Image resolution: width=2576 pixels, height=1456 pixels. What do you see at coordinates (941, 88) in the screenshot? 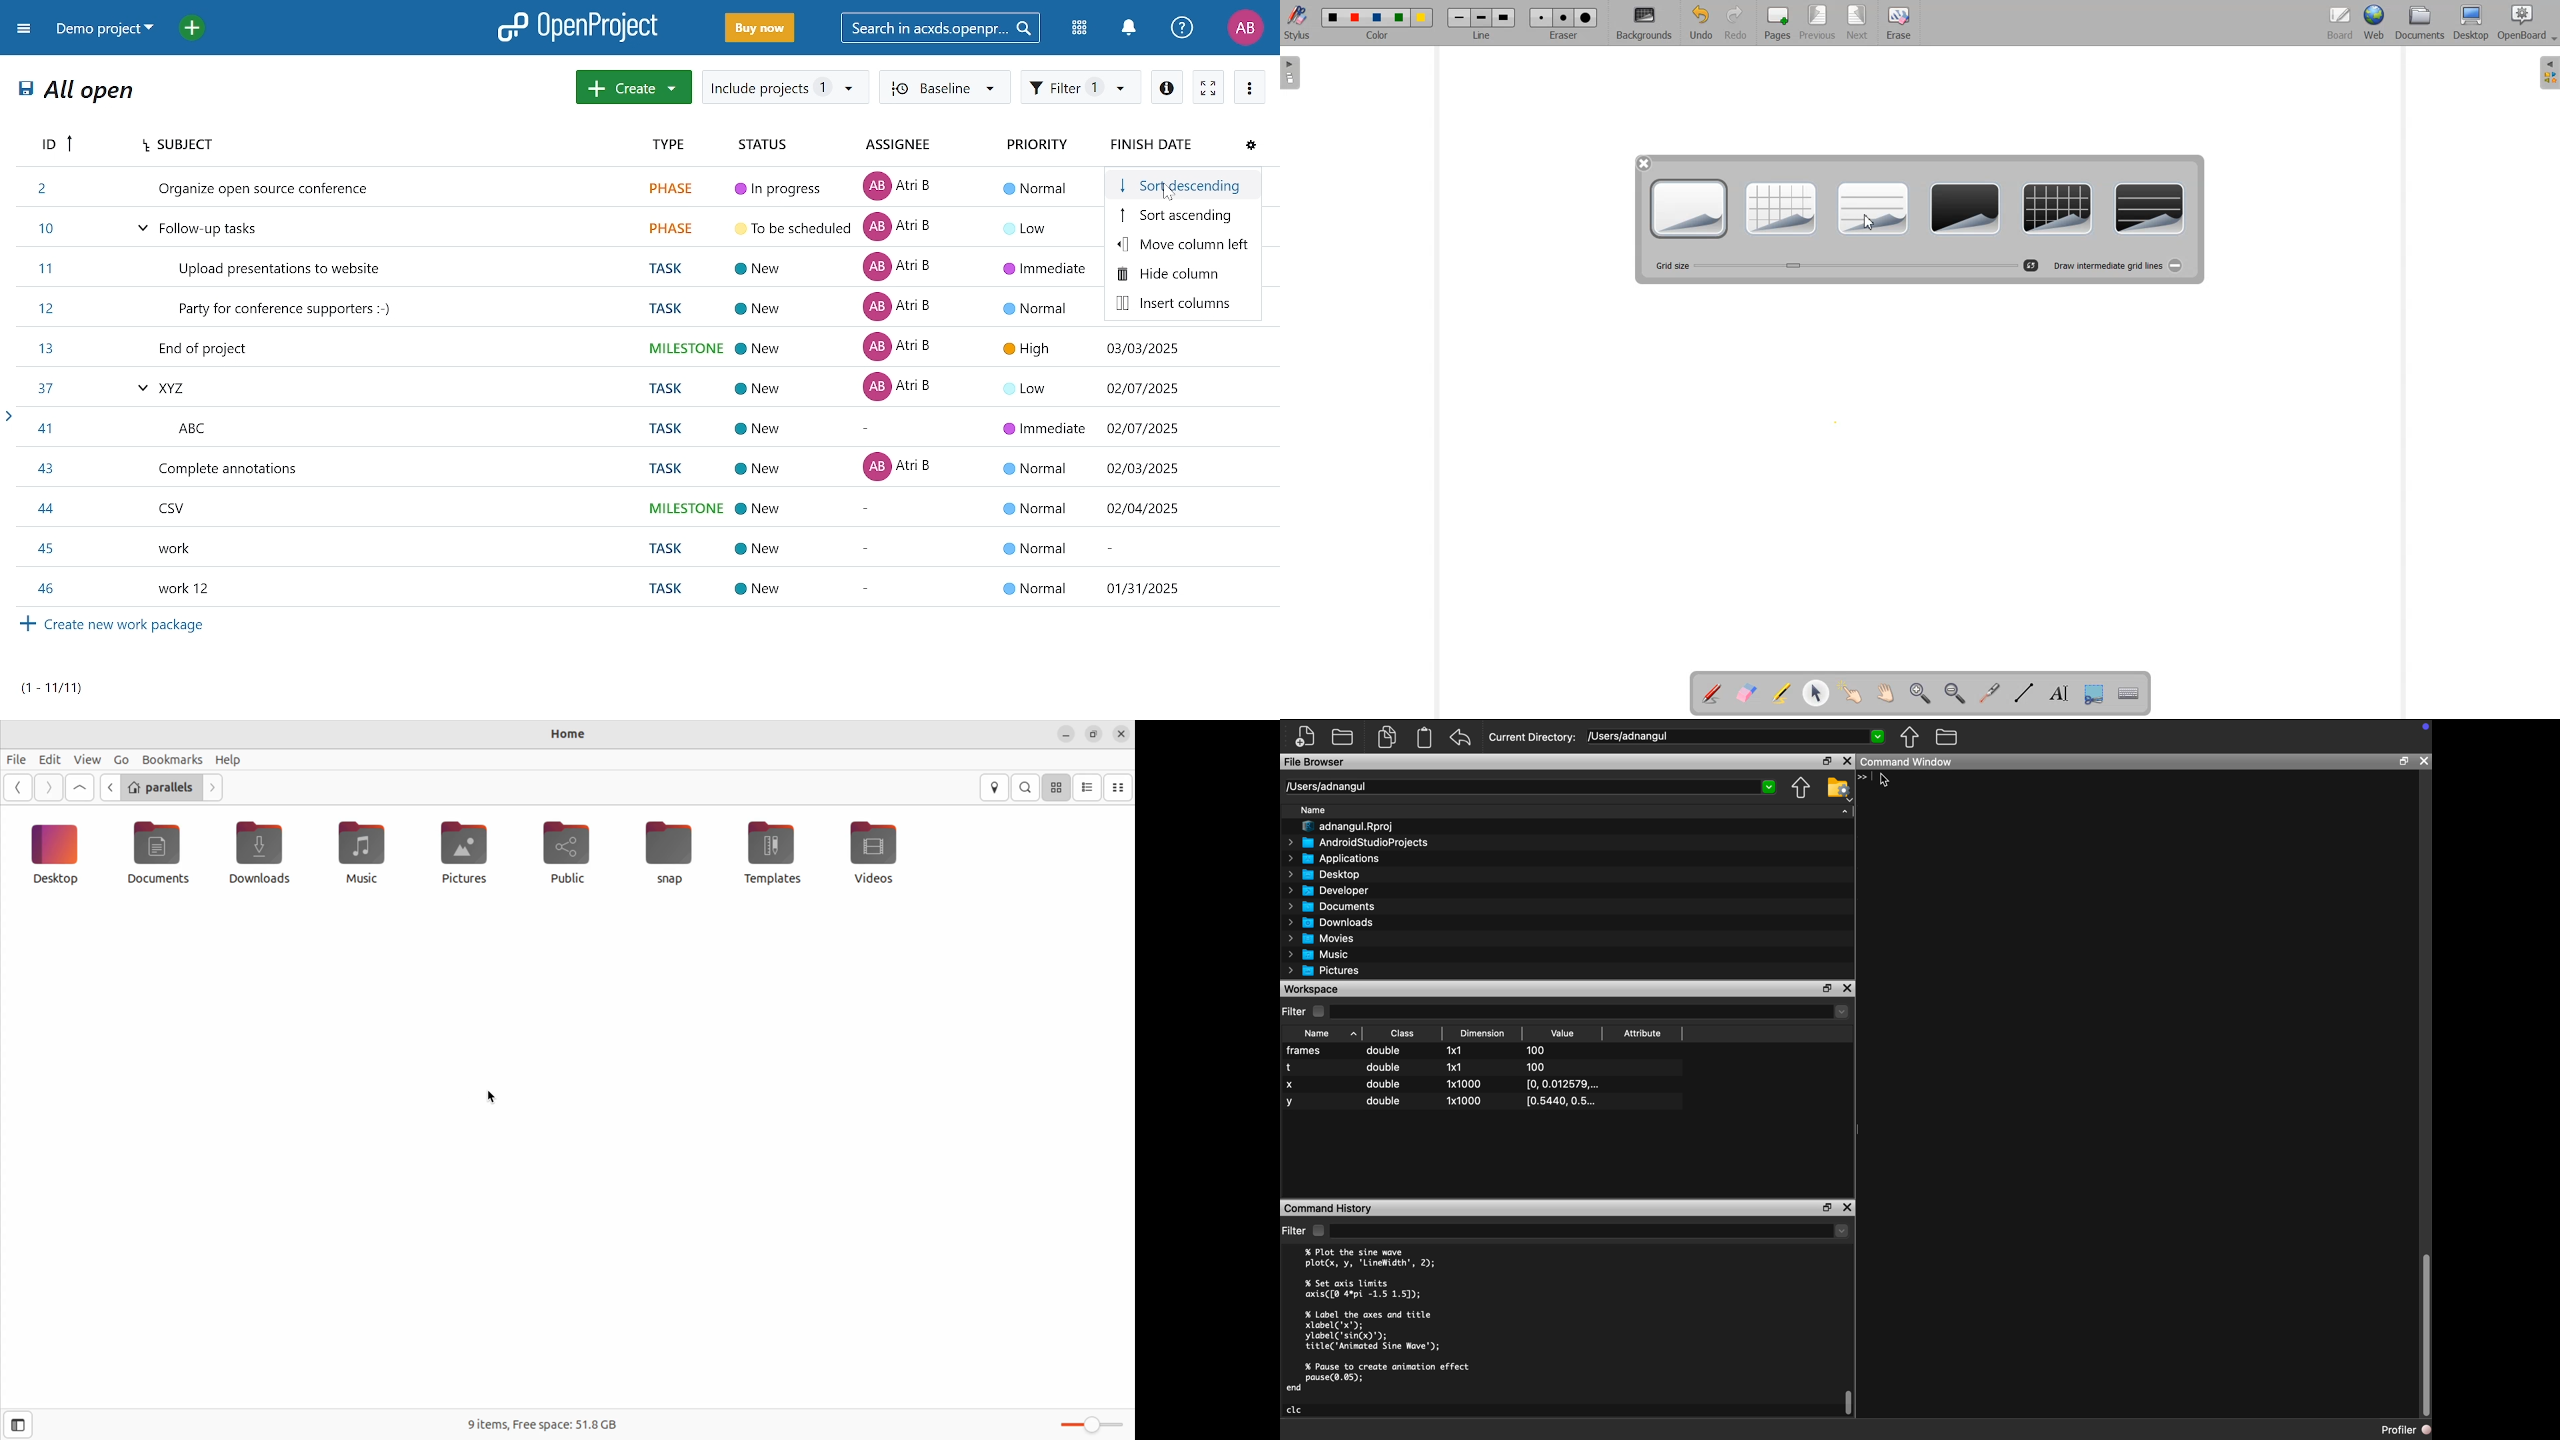
I see `Baseline` at bounding box center [941, 88].